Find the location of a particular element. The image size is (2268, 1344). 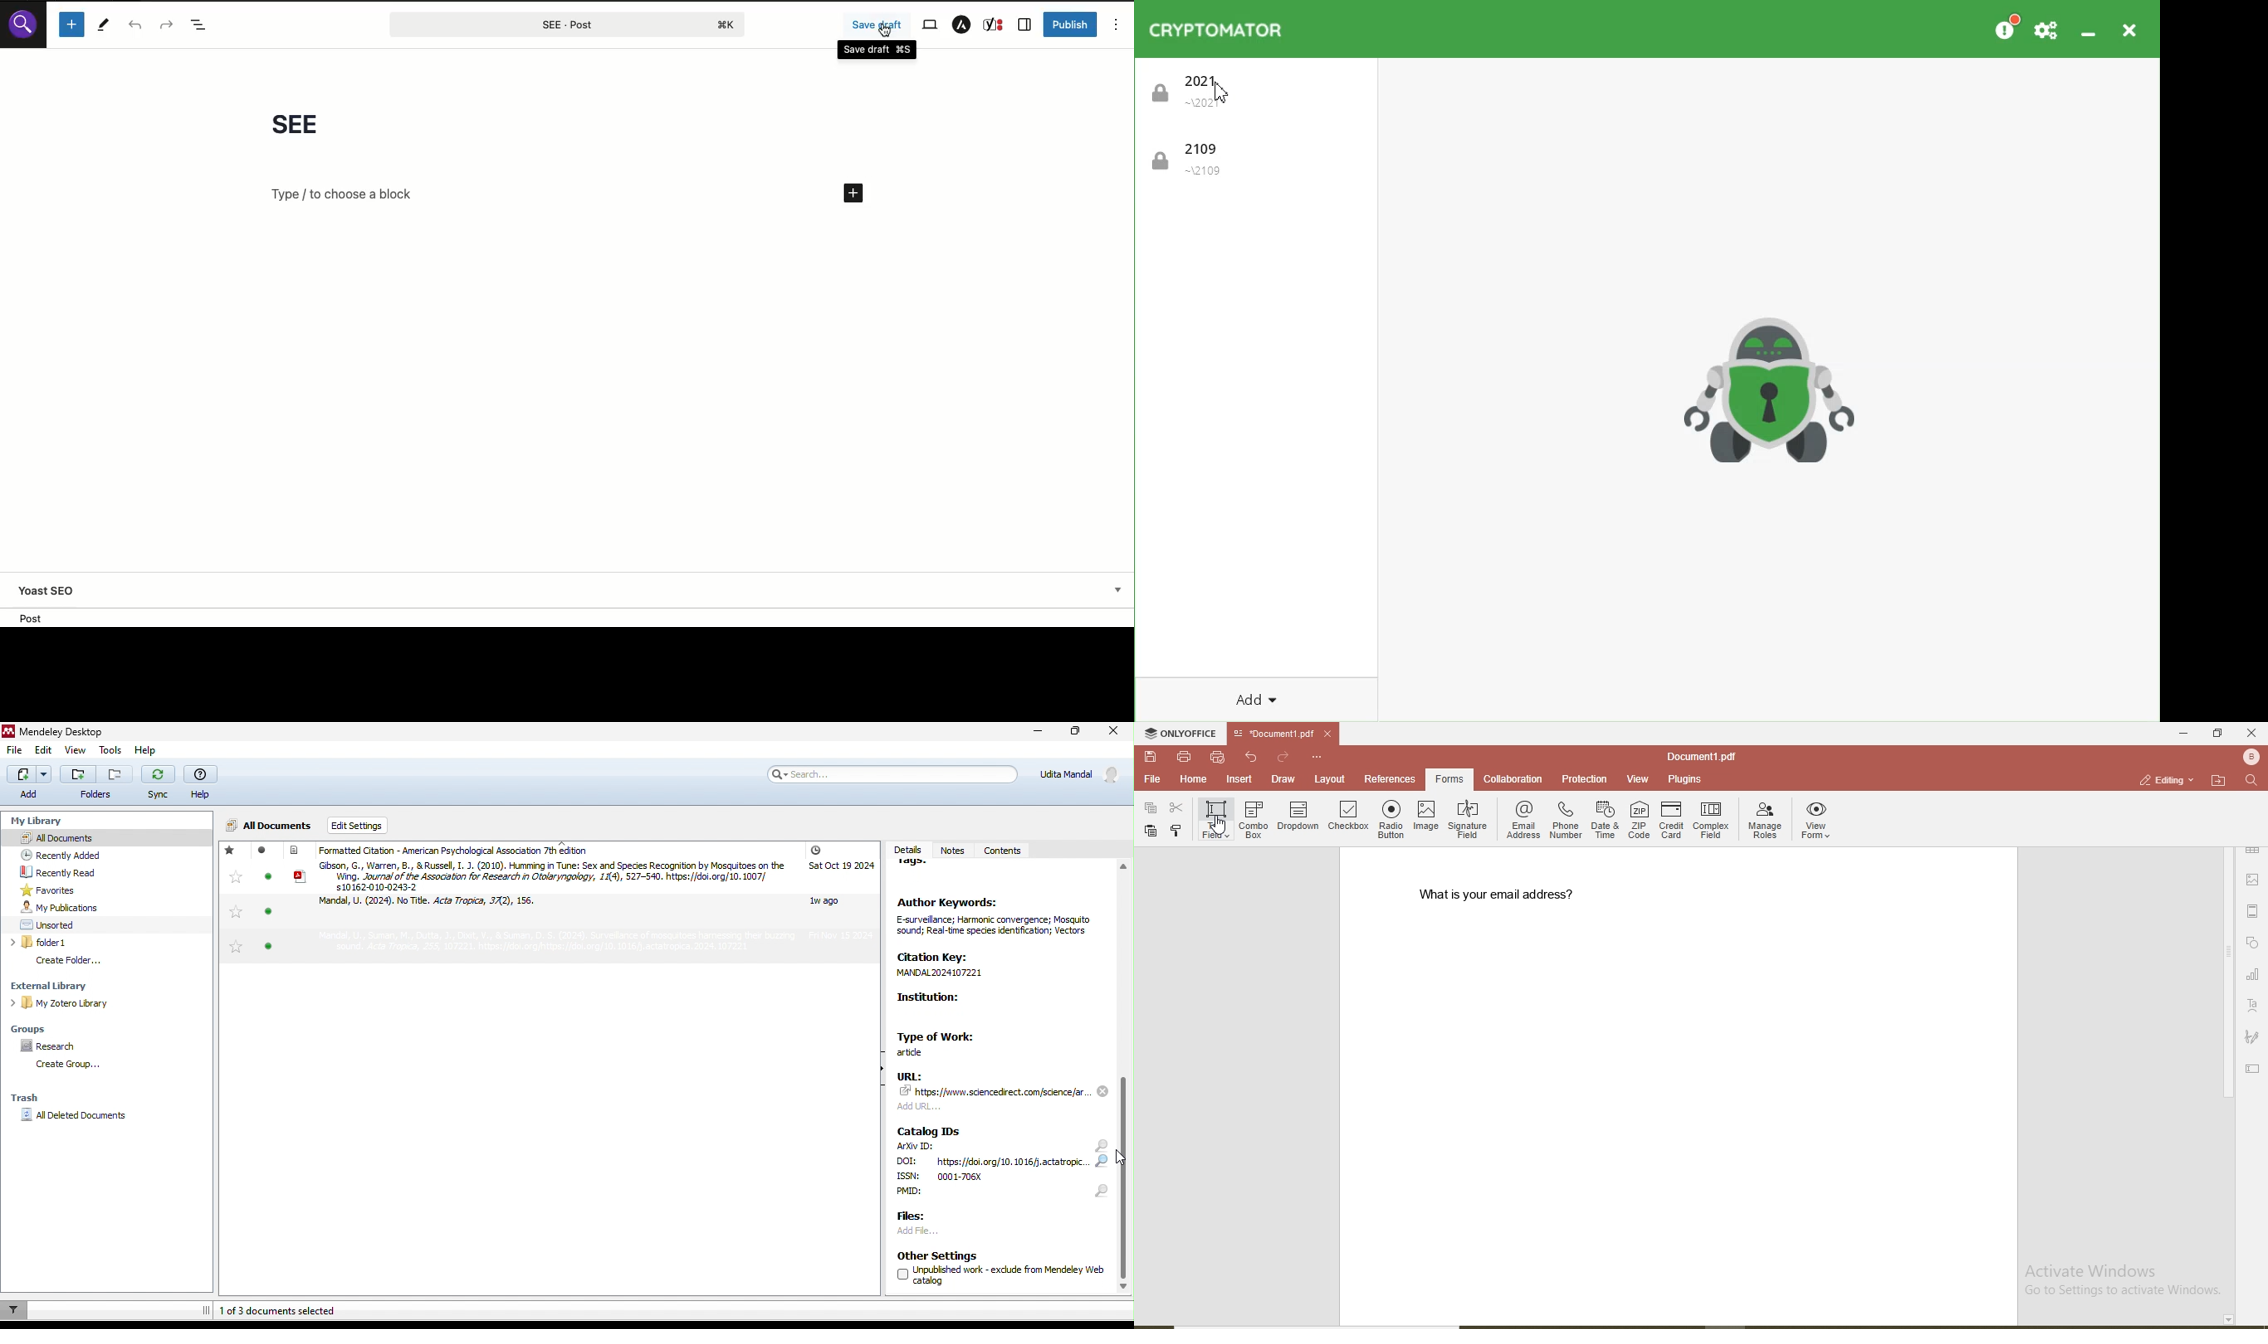

Minimize is located at coordinates (2086, 30).